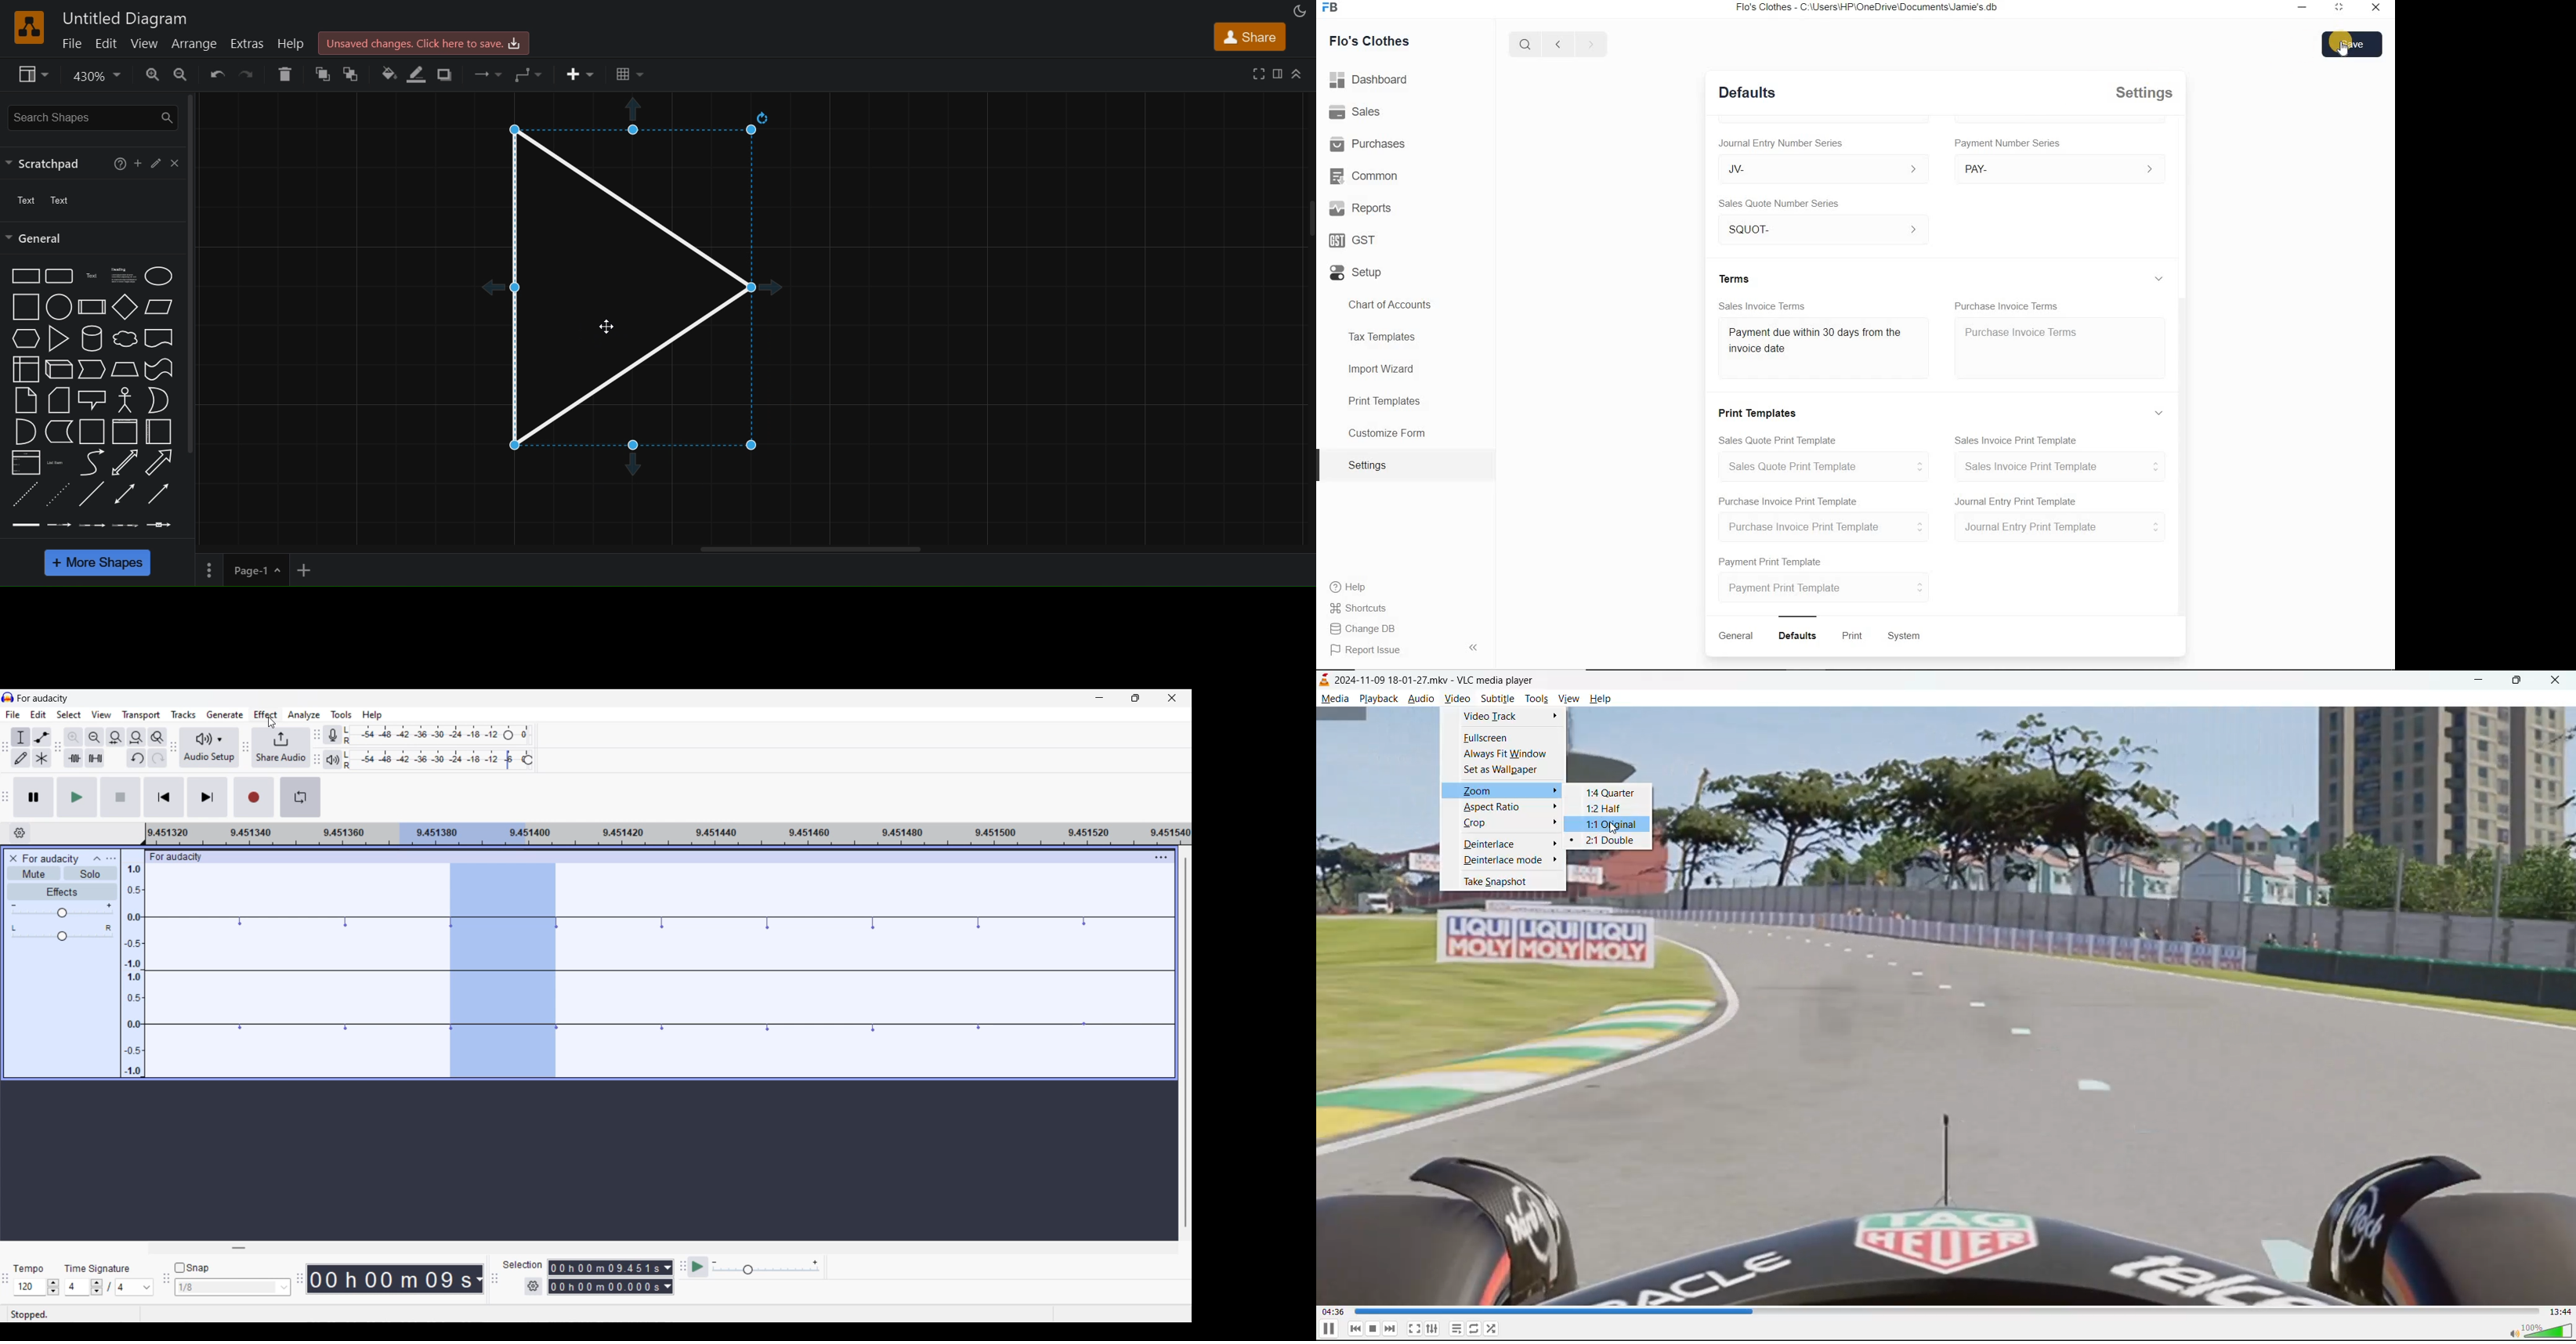 The image size is (2576, 1344). What do you see at coordinates (77, 797) in the screenshot?
I see `Play/Play once` at bounding box center [77, 797].